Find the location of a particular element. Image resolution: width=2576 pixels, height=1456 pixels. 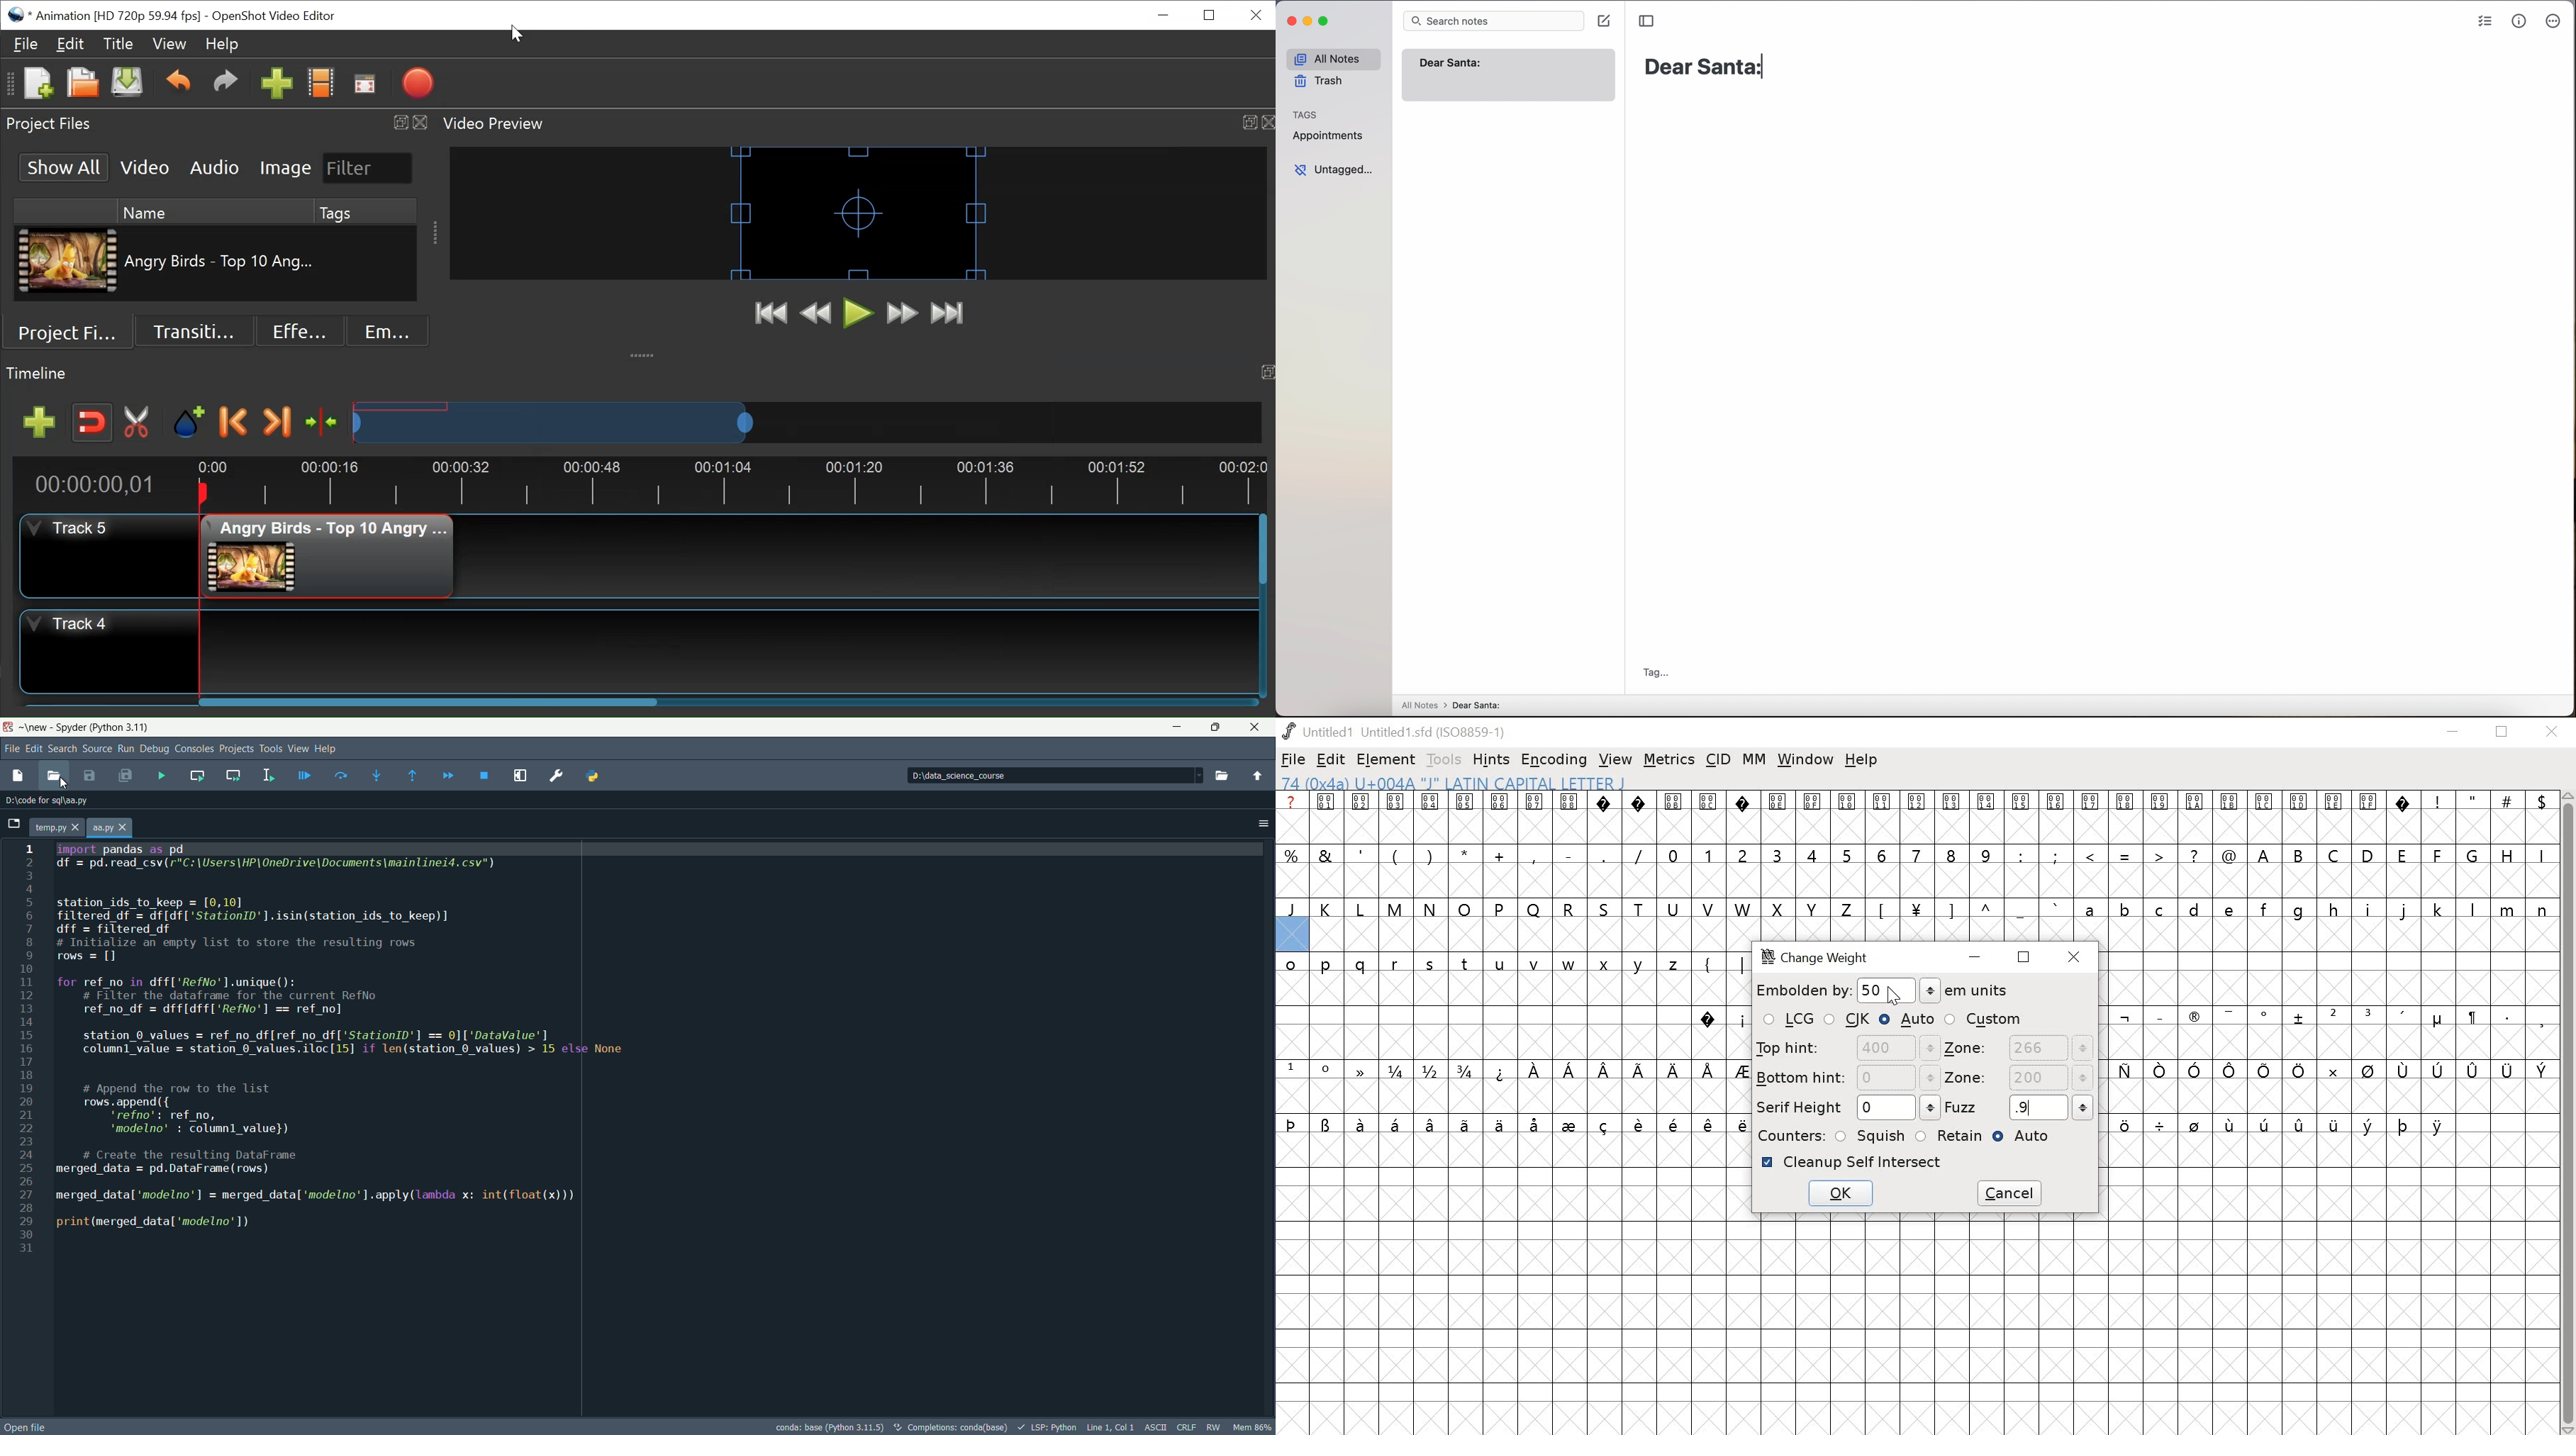

Horizontal Scroll bar is located at coordinates (433, 702).